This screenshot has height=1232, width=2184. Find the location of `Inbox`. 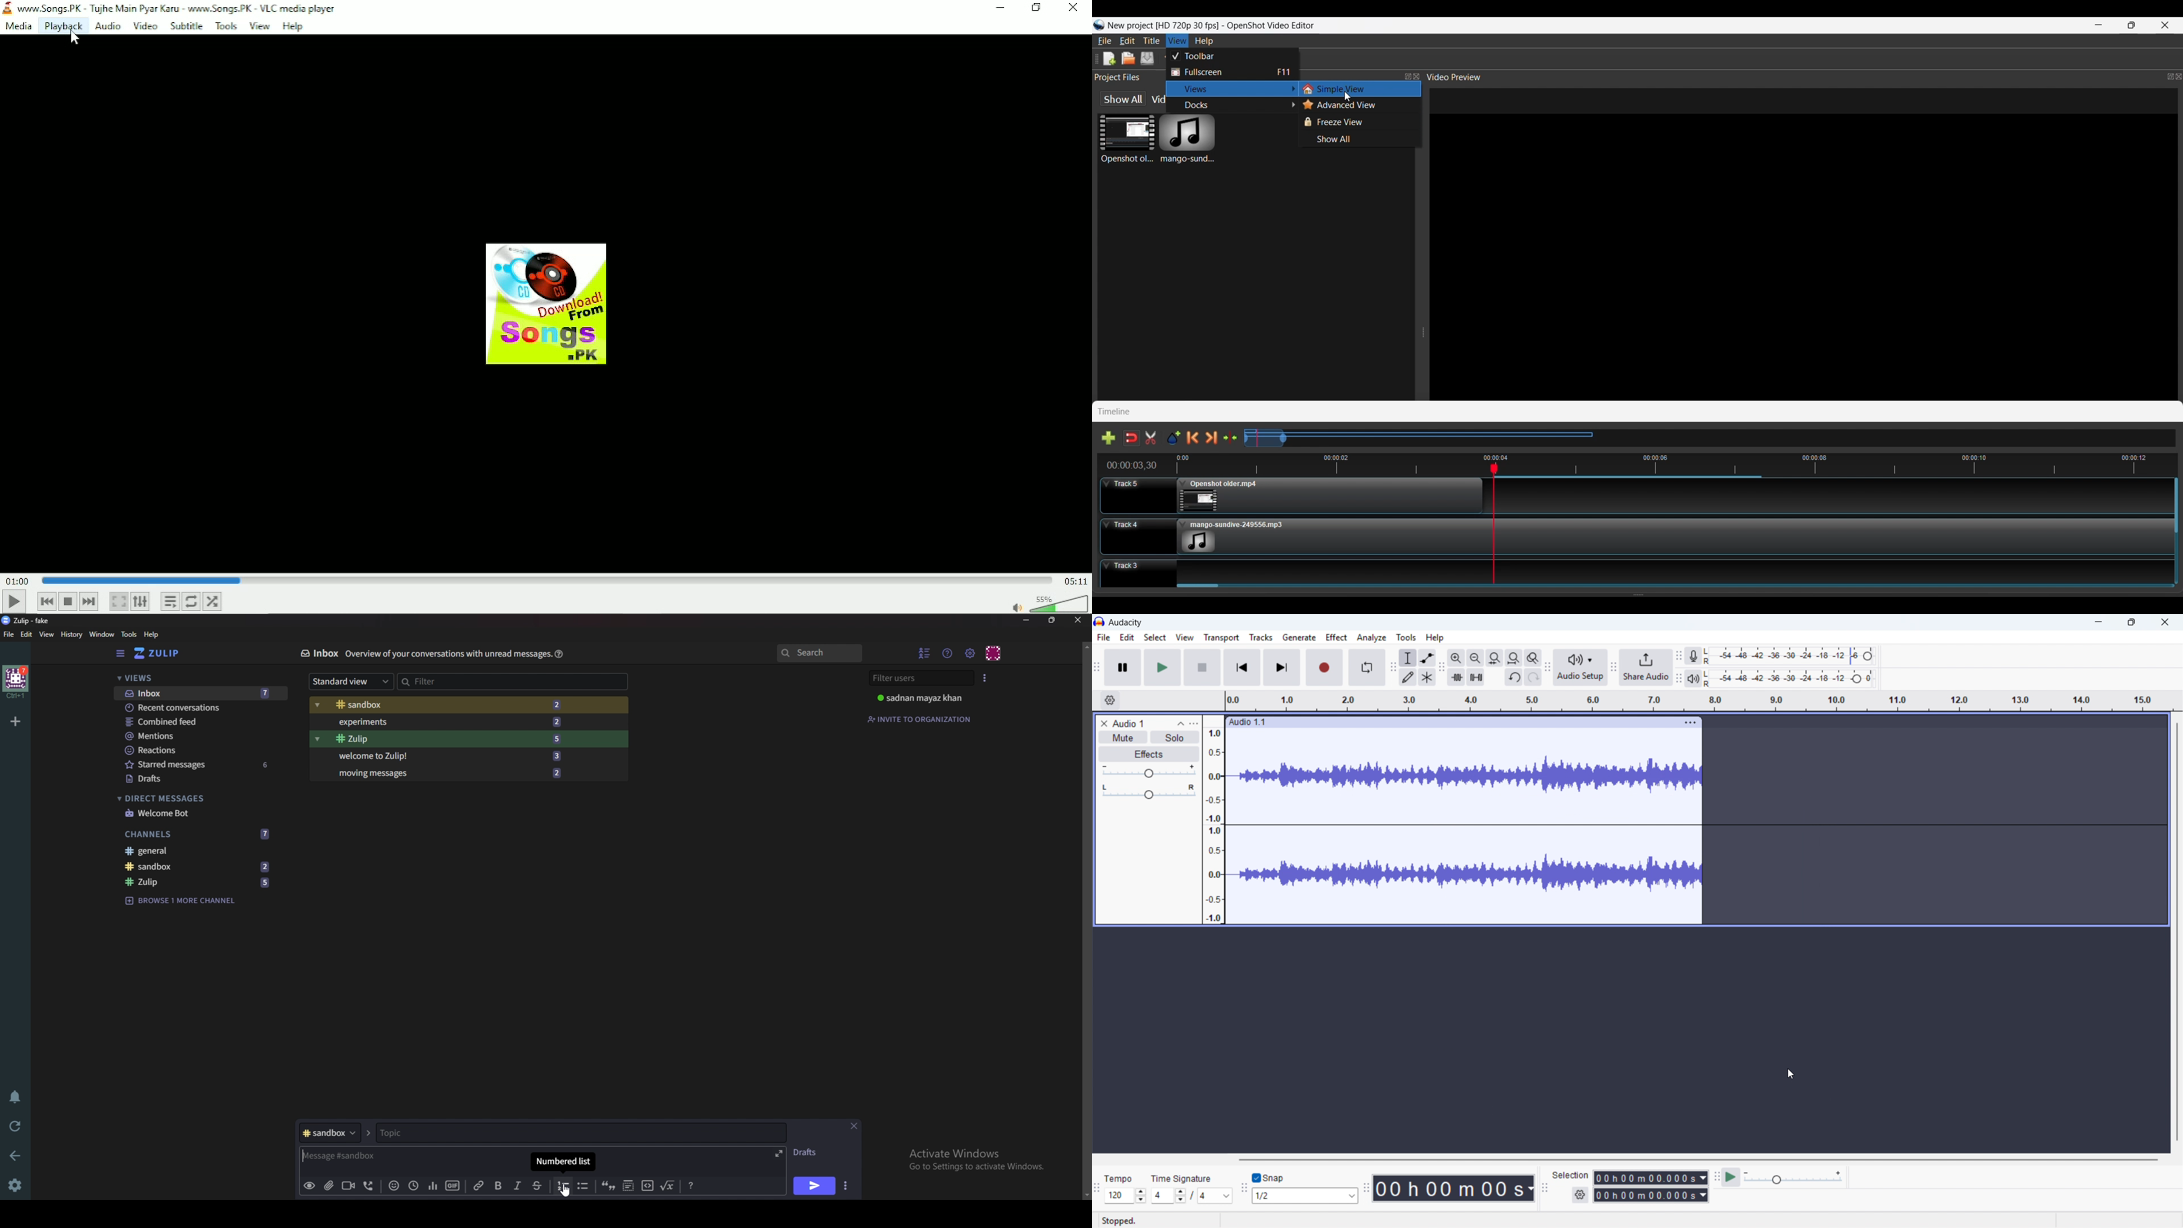

Inbox is located at coordinates (318, 653).